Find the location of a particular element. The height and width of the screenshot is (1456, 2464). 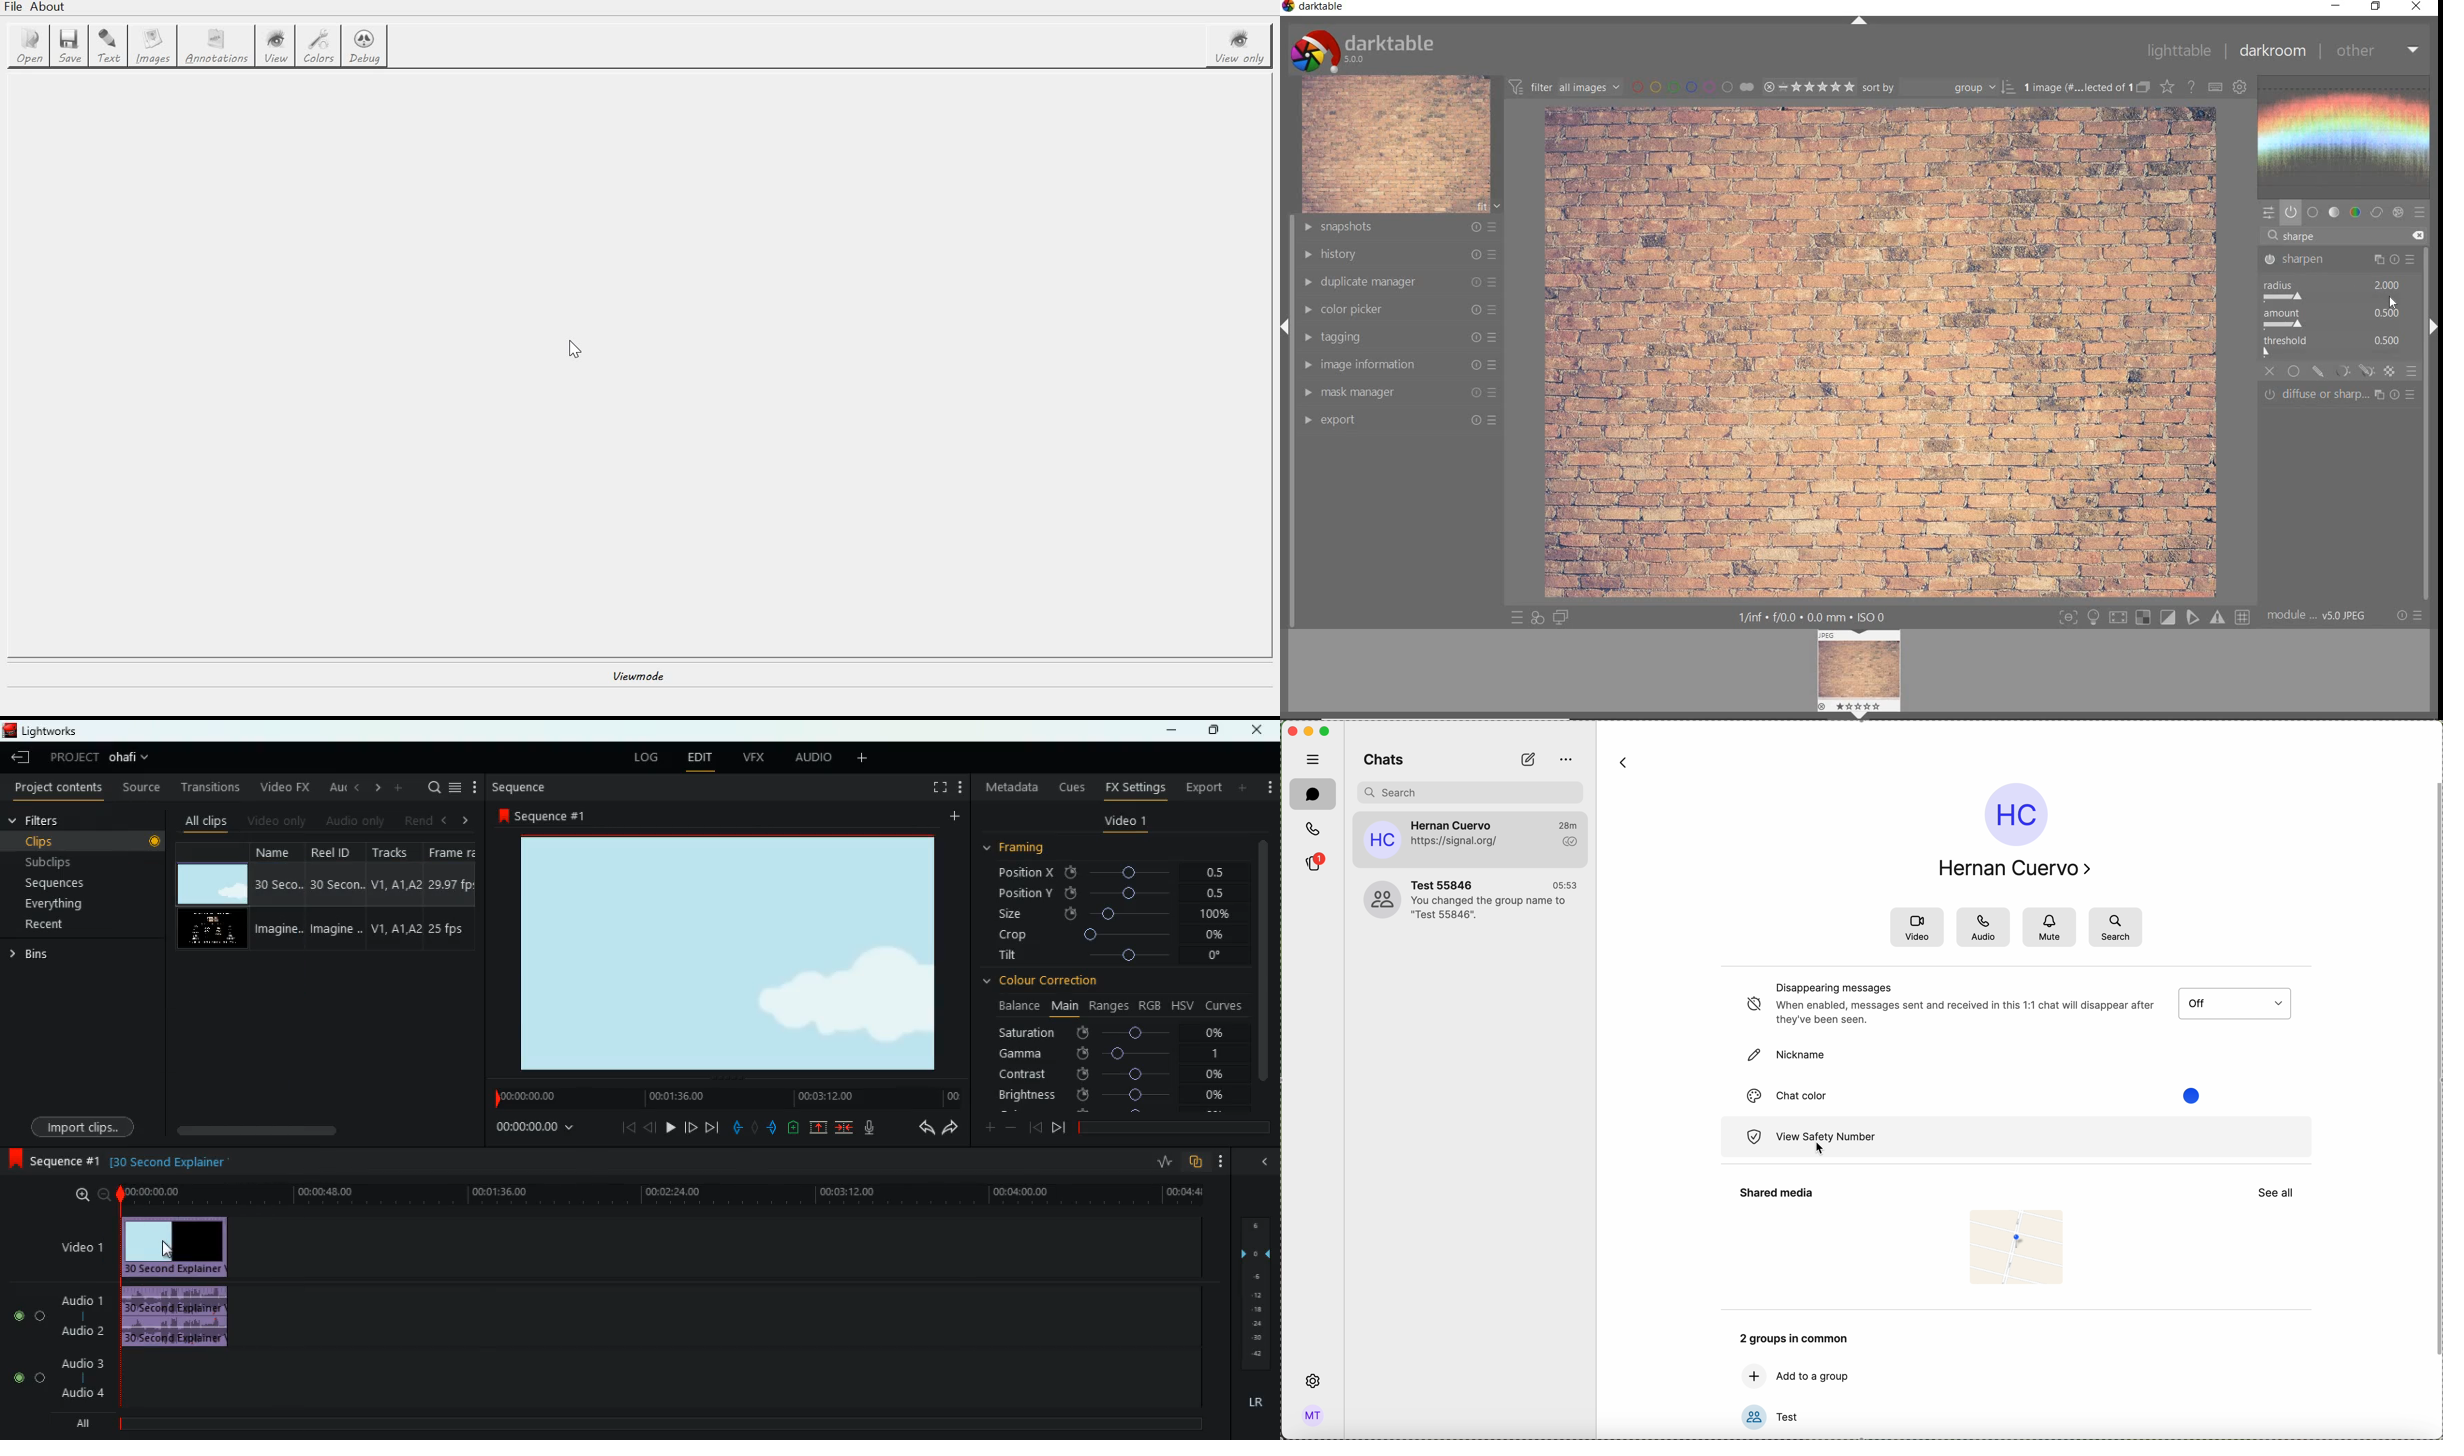

SHARPEN is located at coordinates (2338, 260).